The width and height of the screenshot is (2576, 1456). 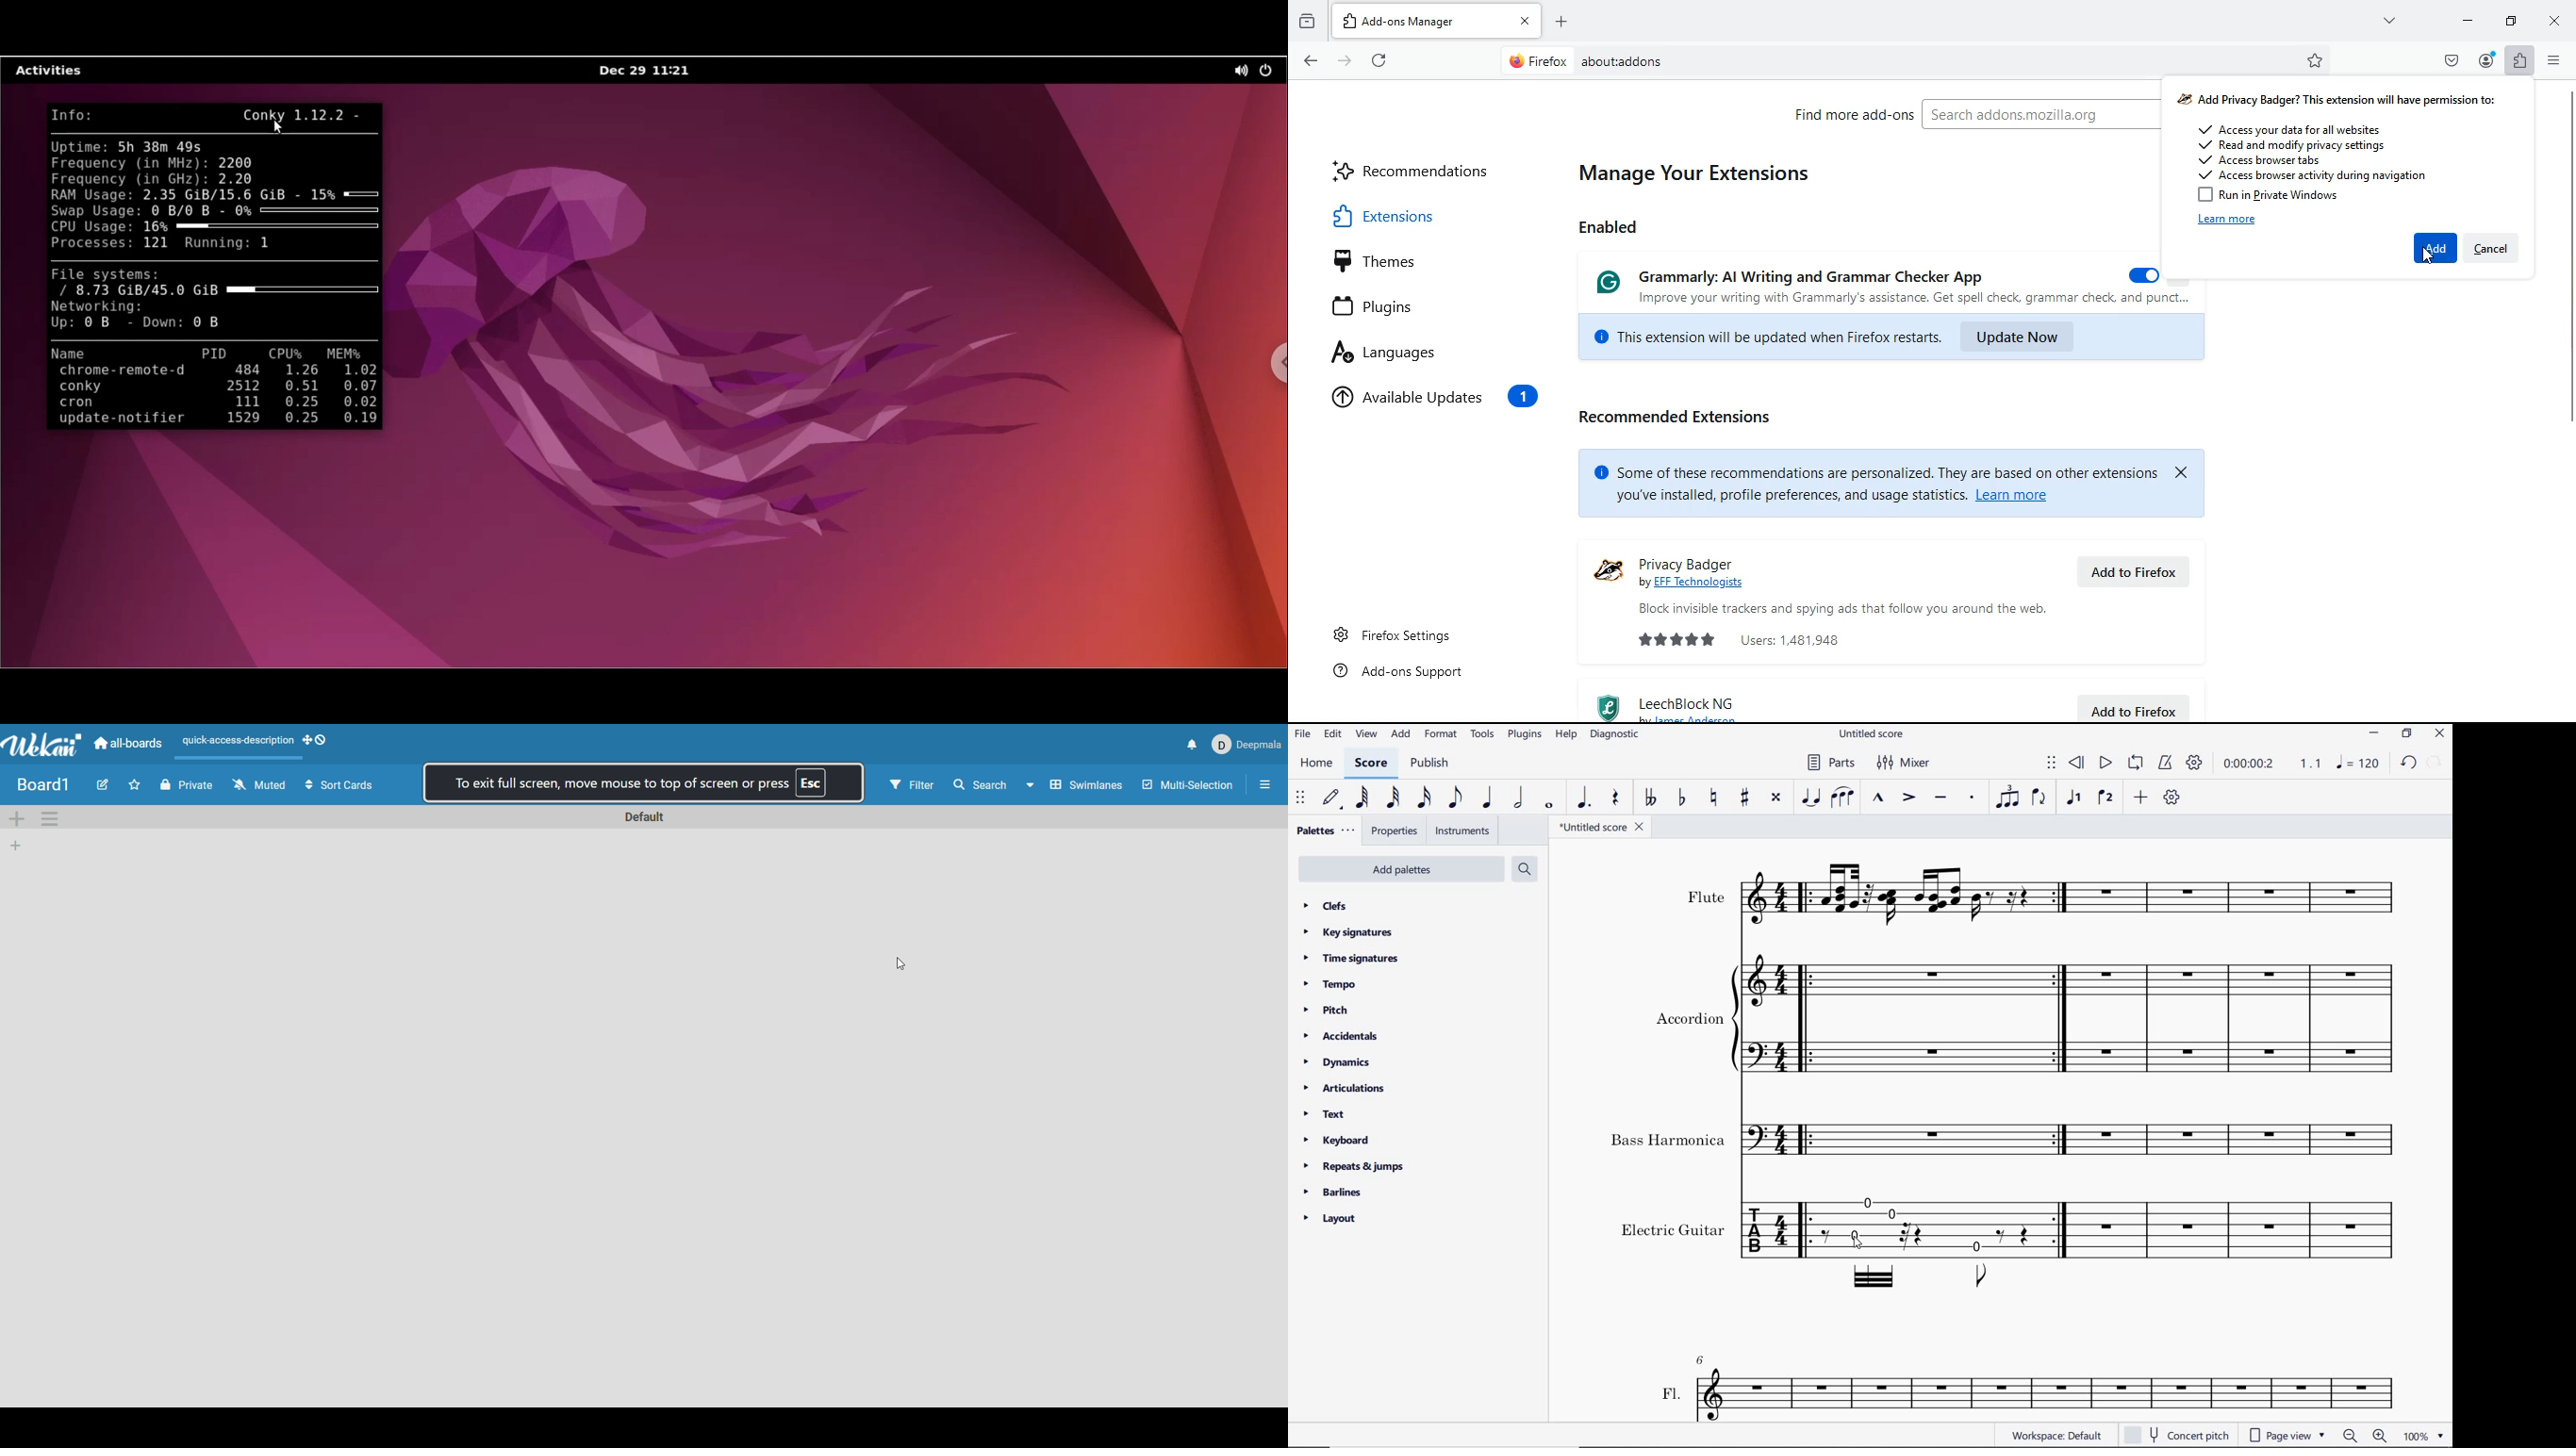 What do you see at coordinates (1429, 763) in the screenshot?
I see `publish` at bounding box center [1429, 763].